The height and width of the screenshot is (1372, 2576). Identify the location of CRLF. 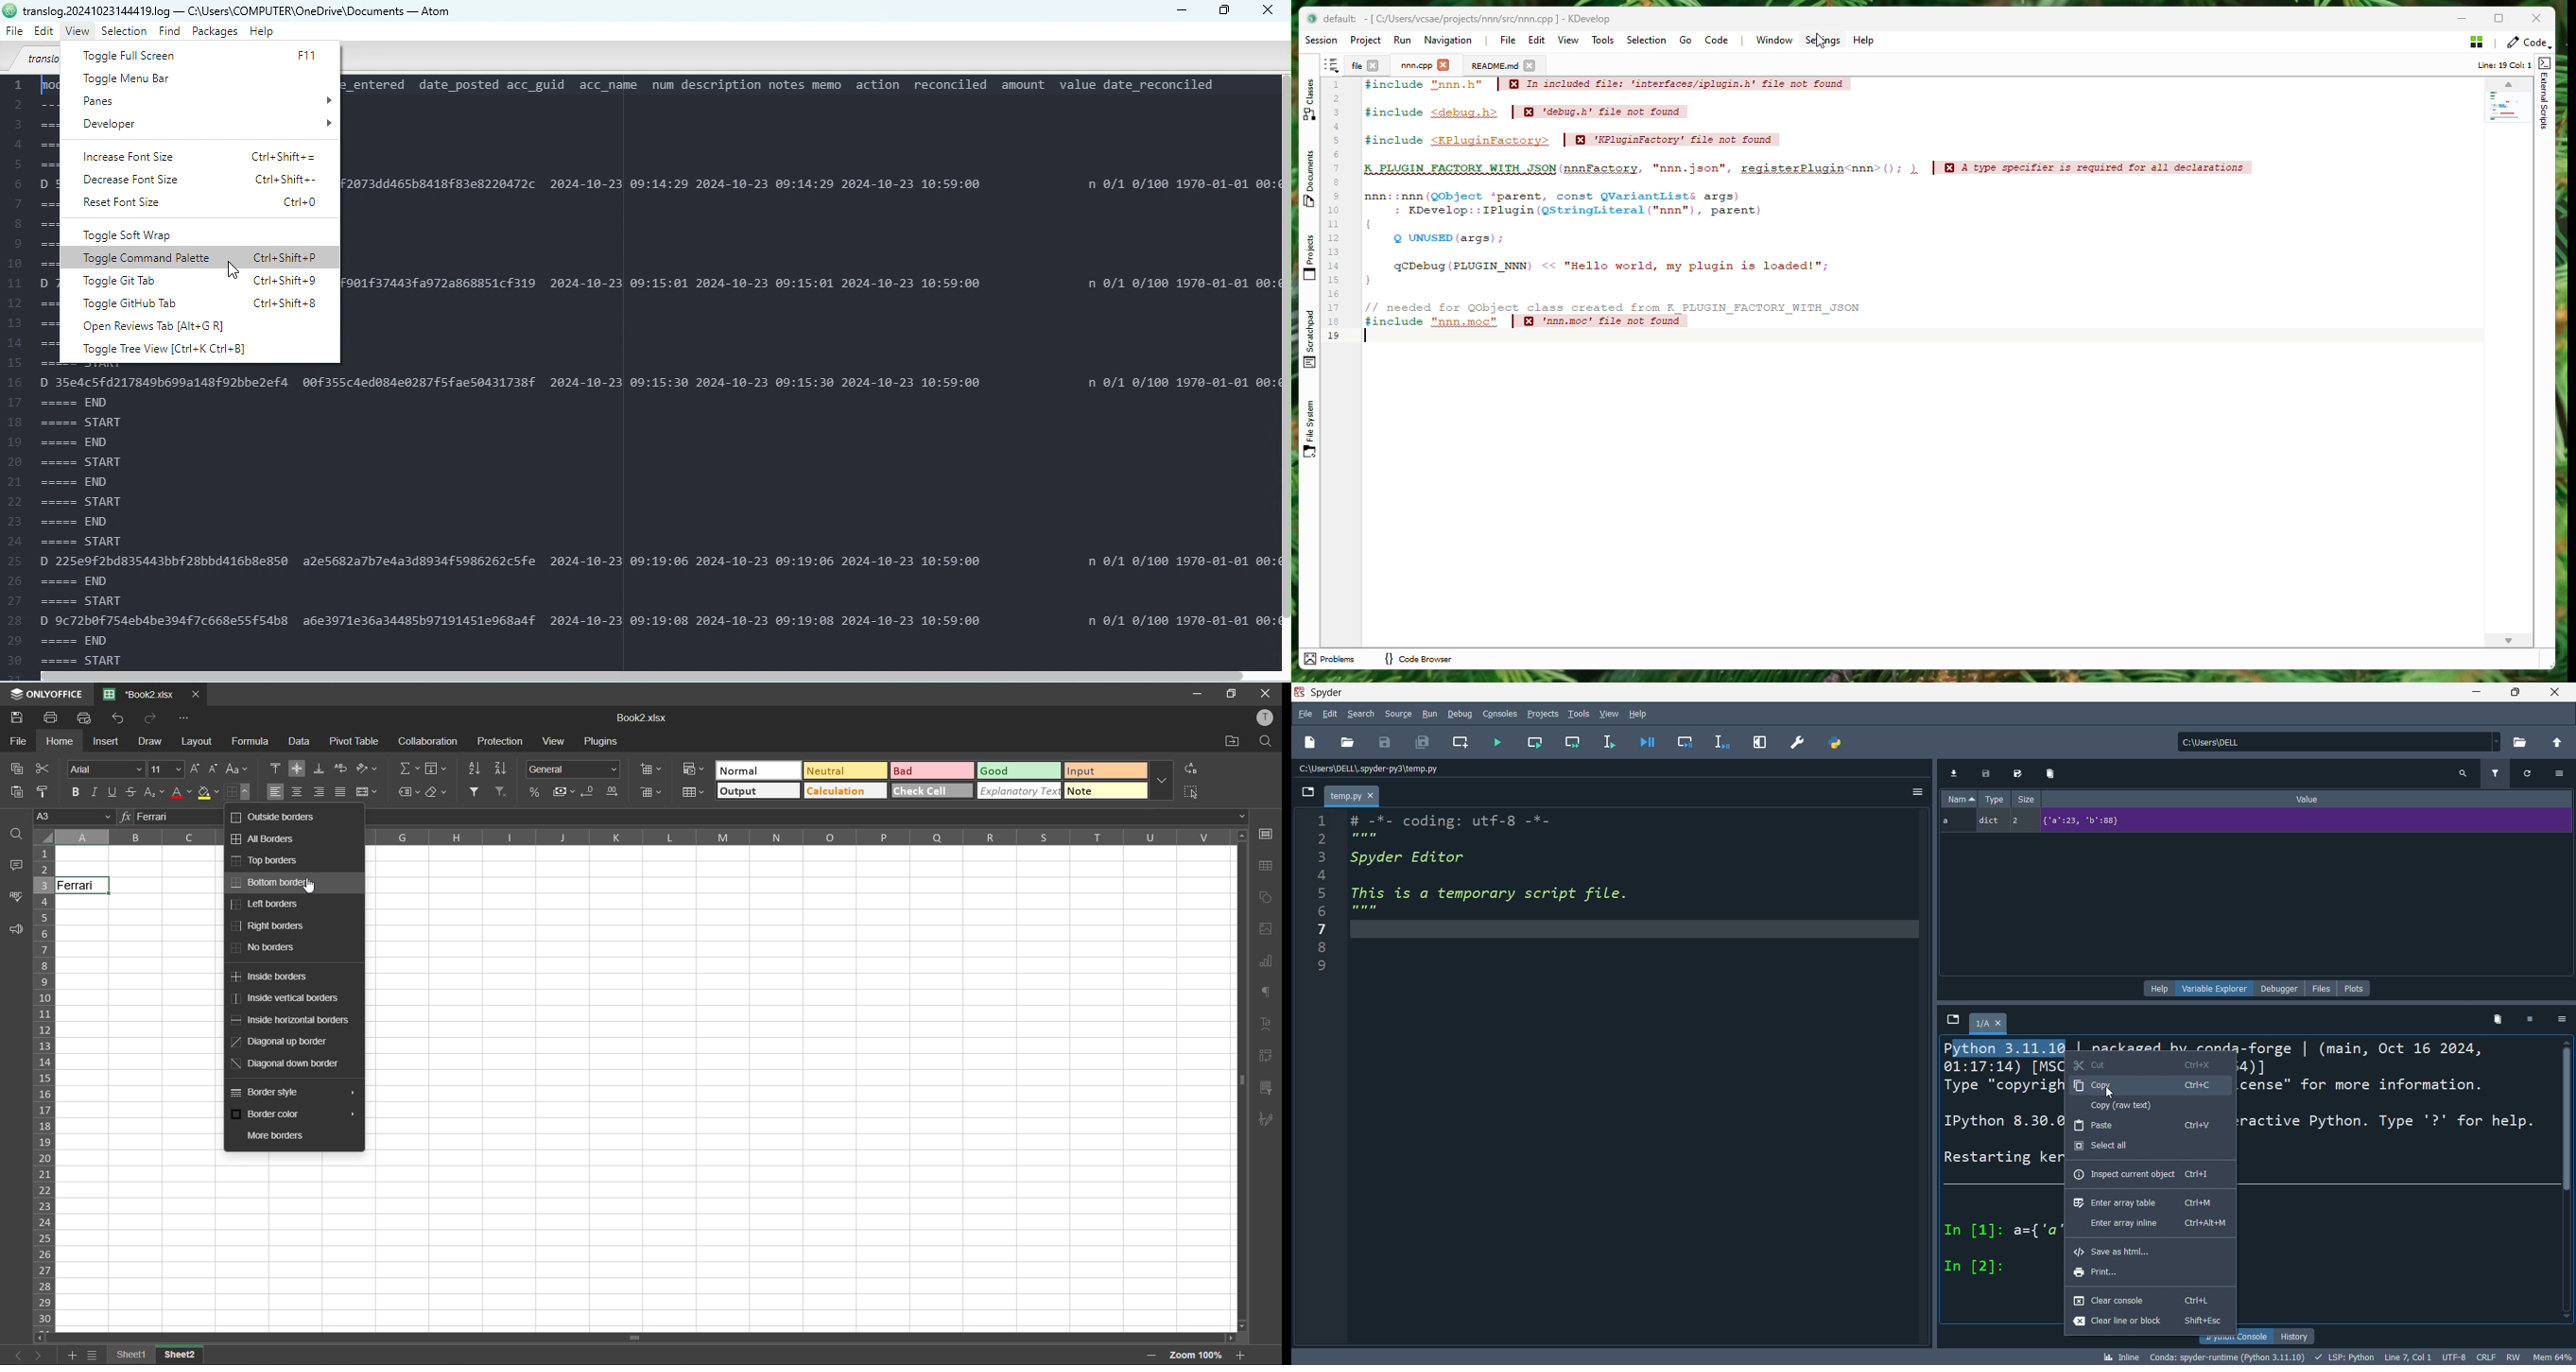
(2488, 1356).